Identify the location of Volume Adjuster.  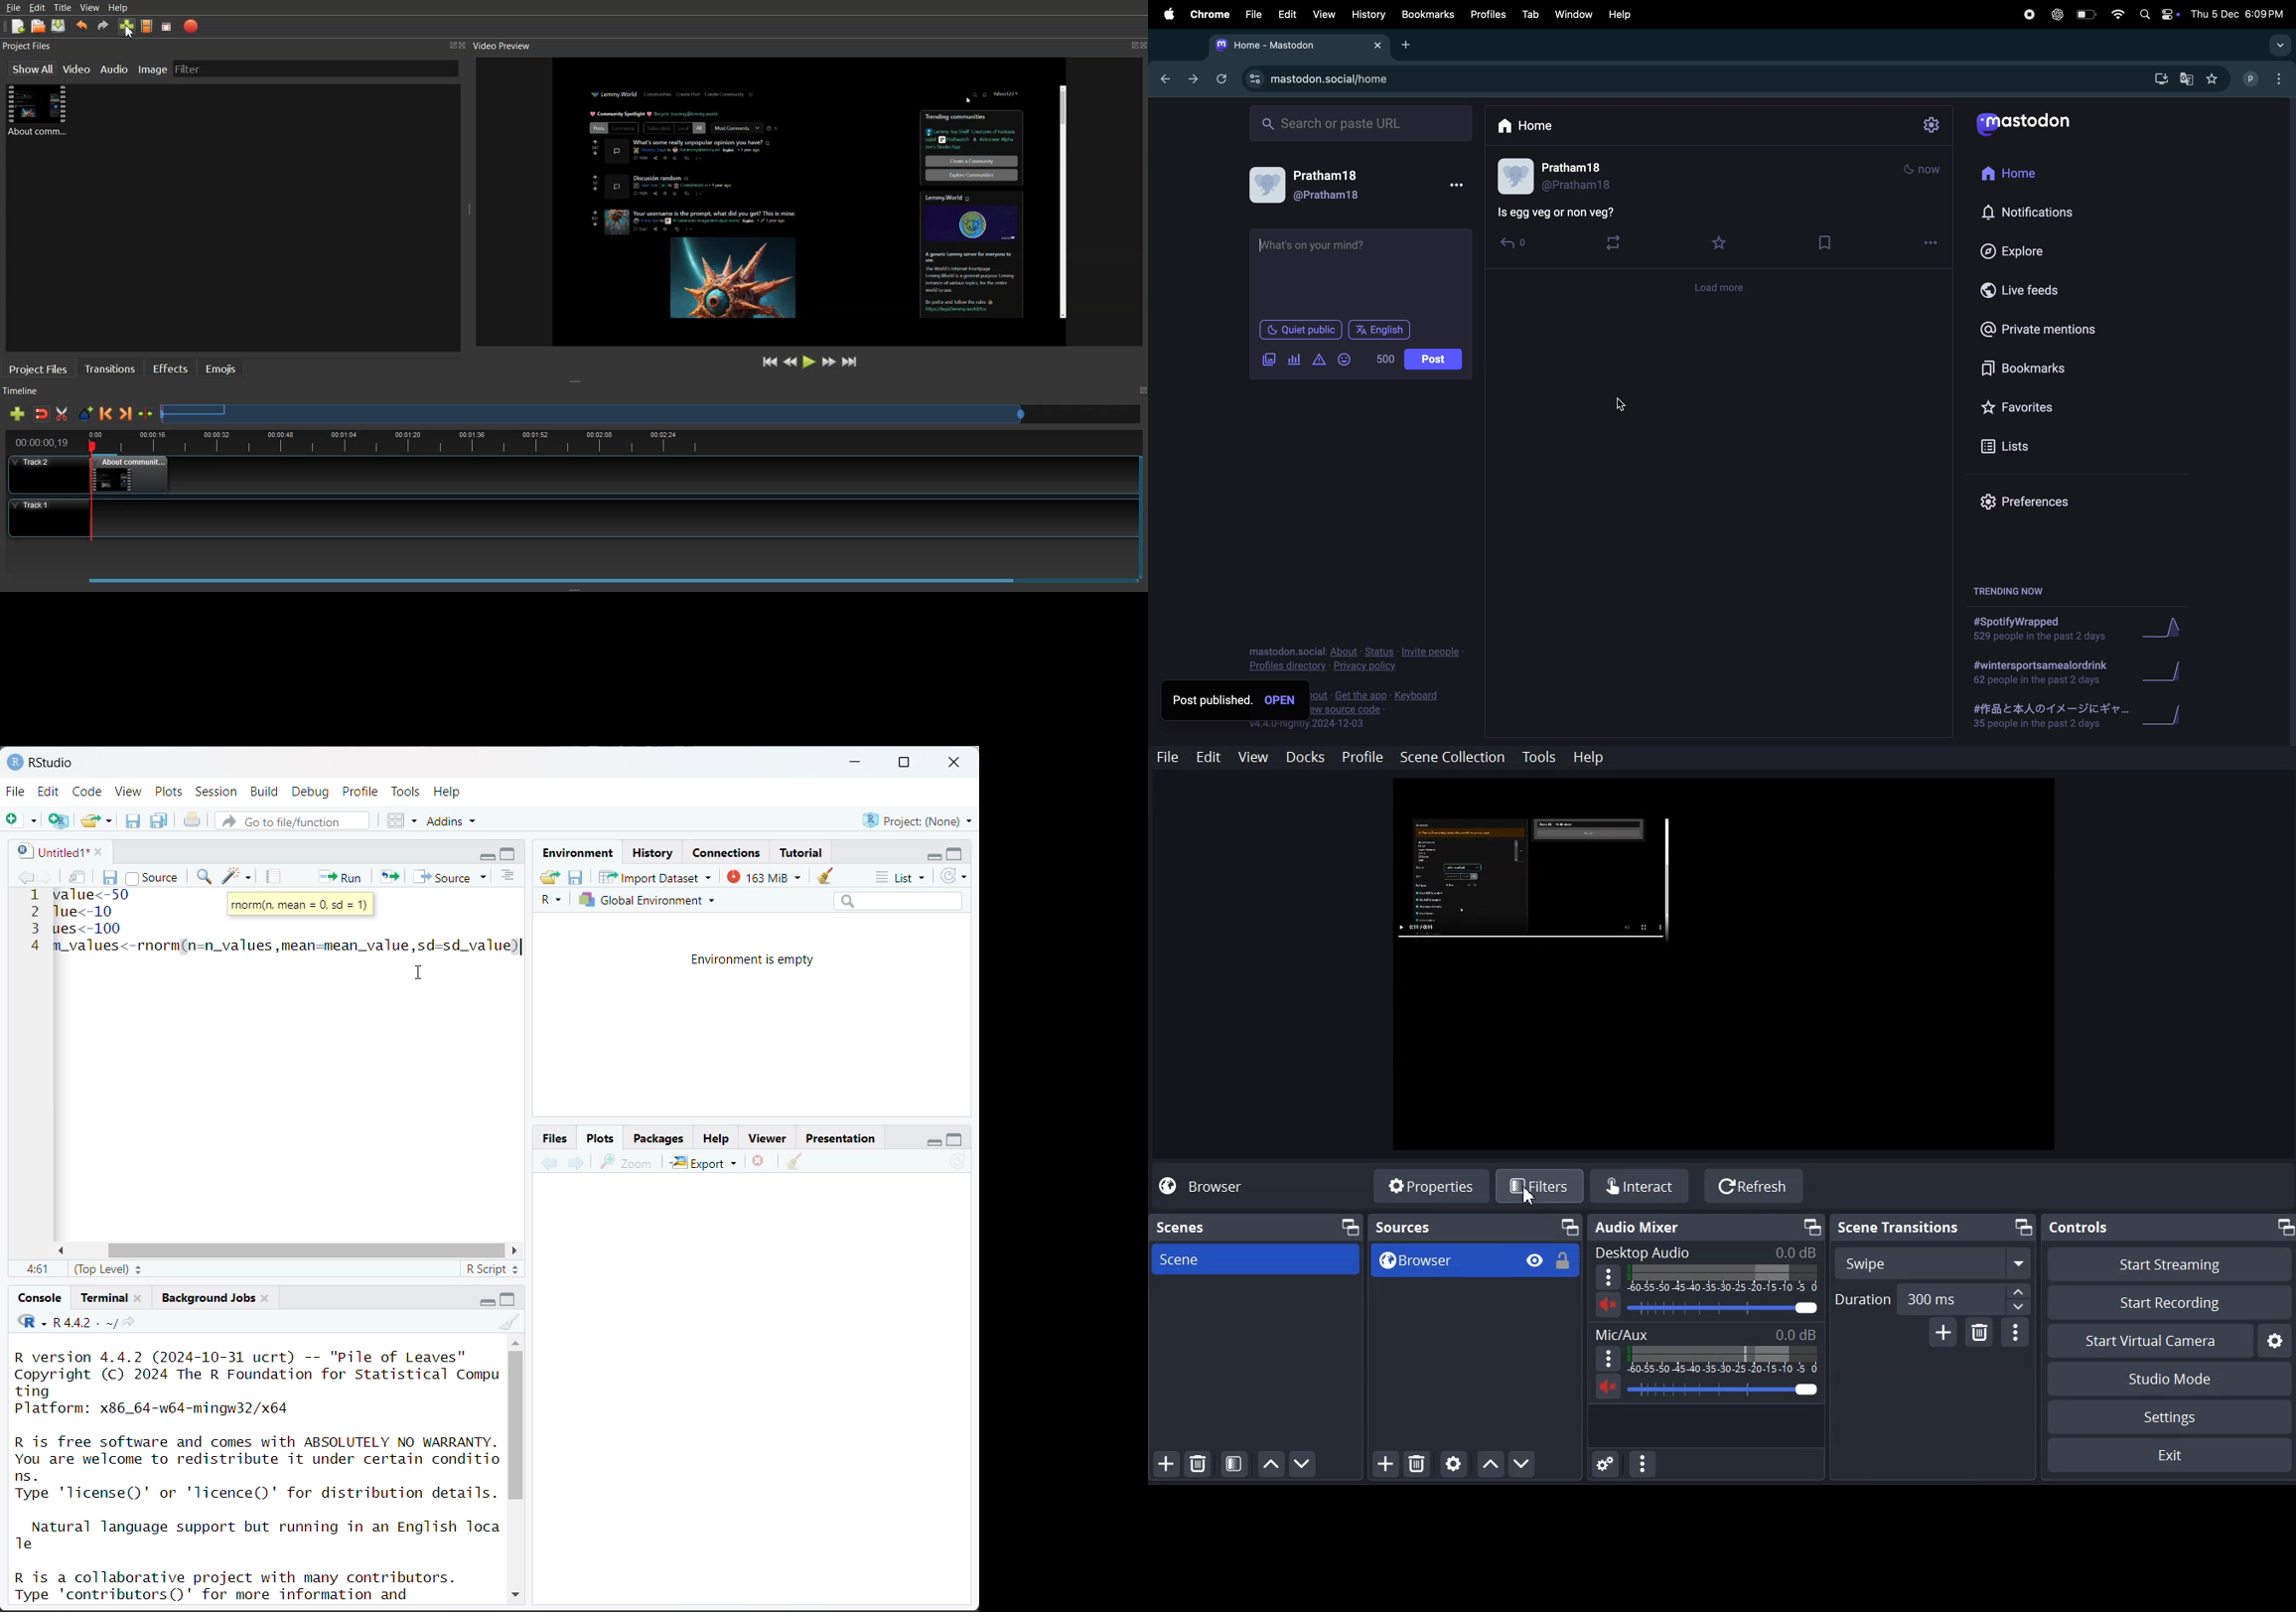
(1722, 1308).